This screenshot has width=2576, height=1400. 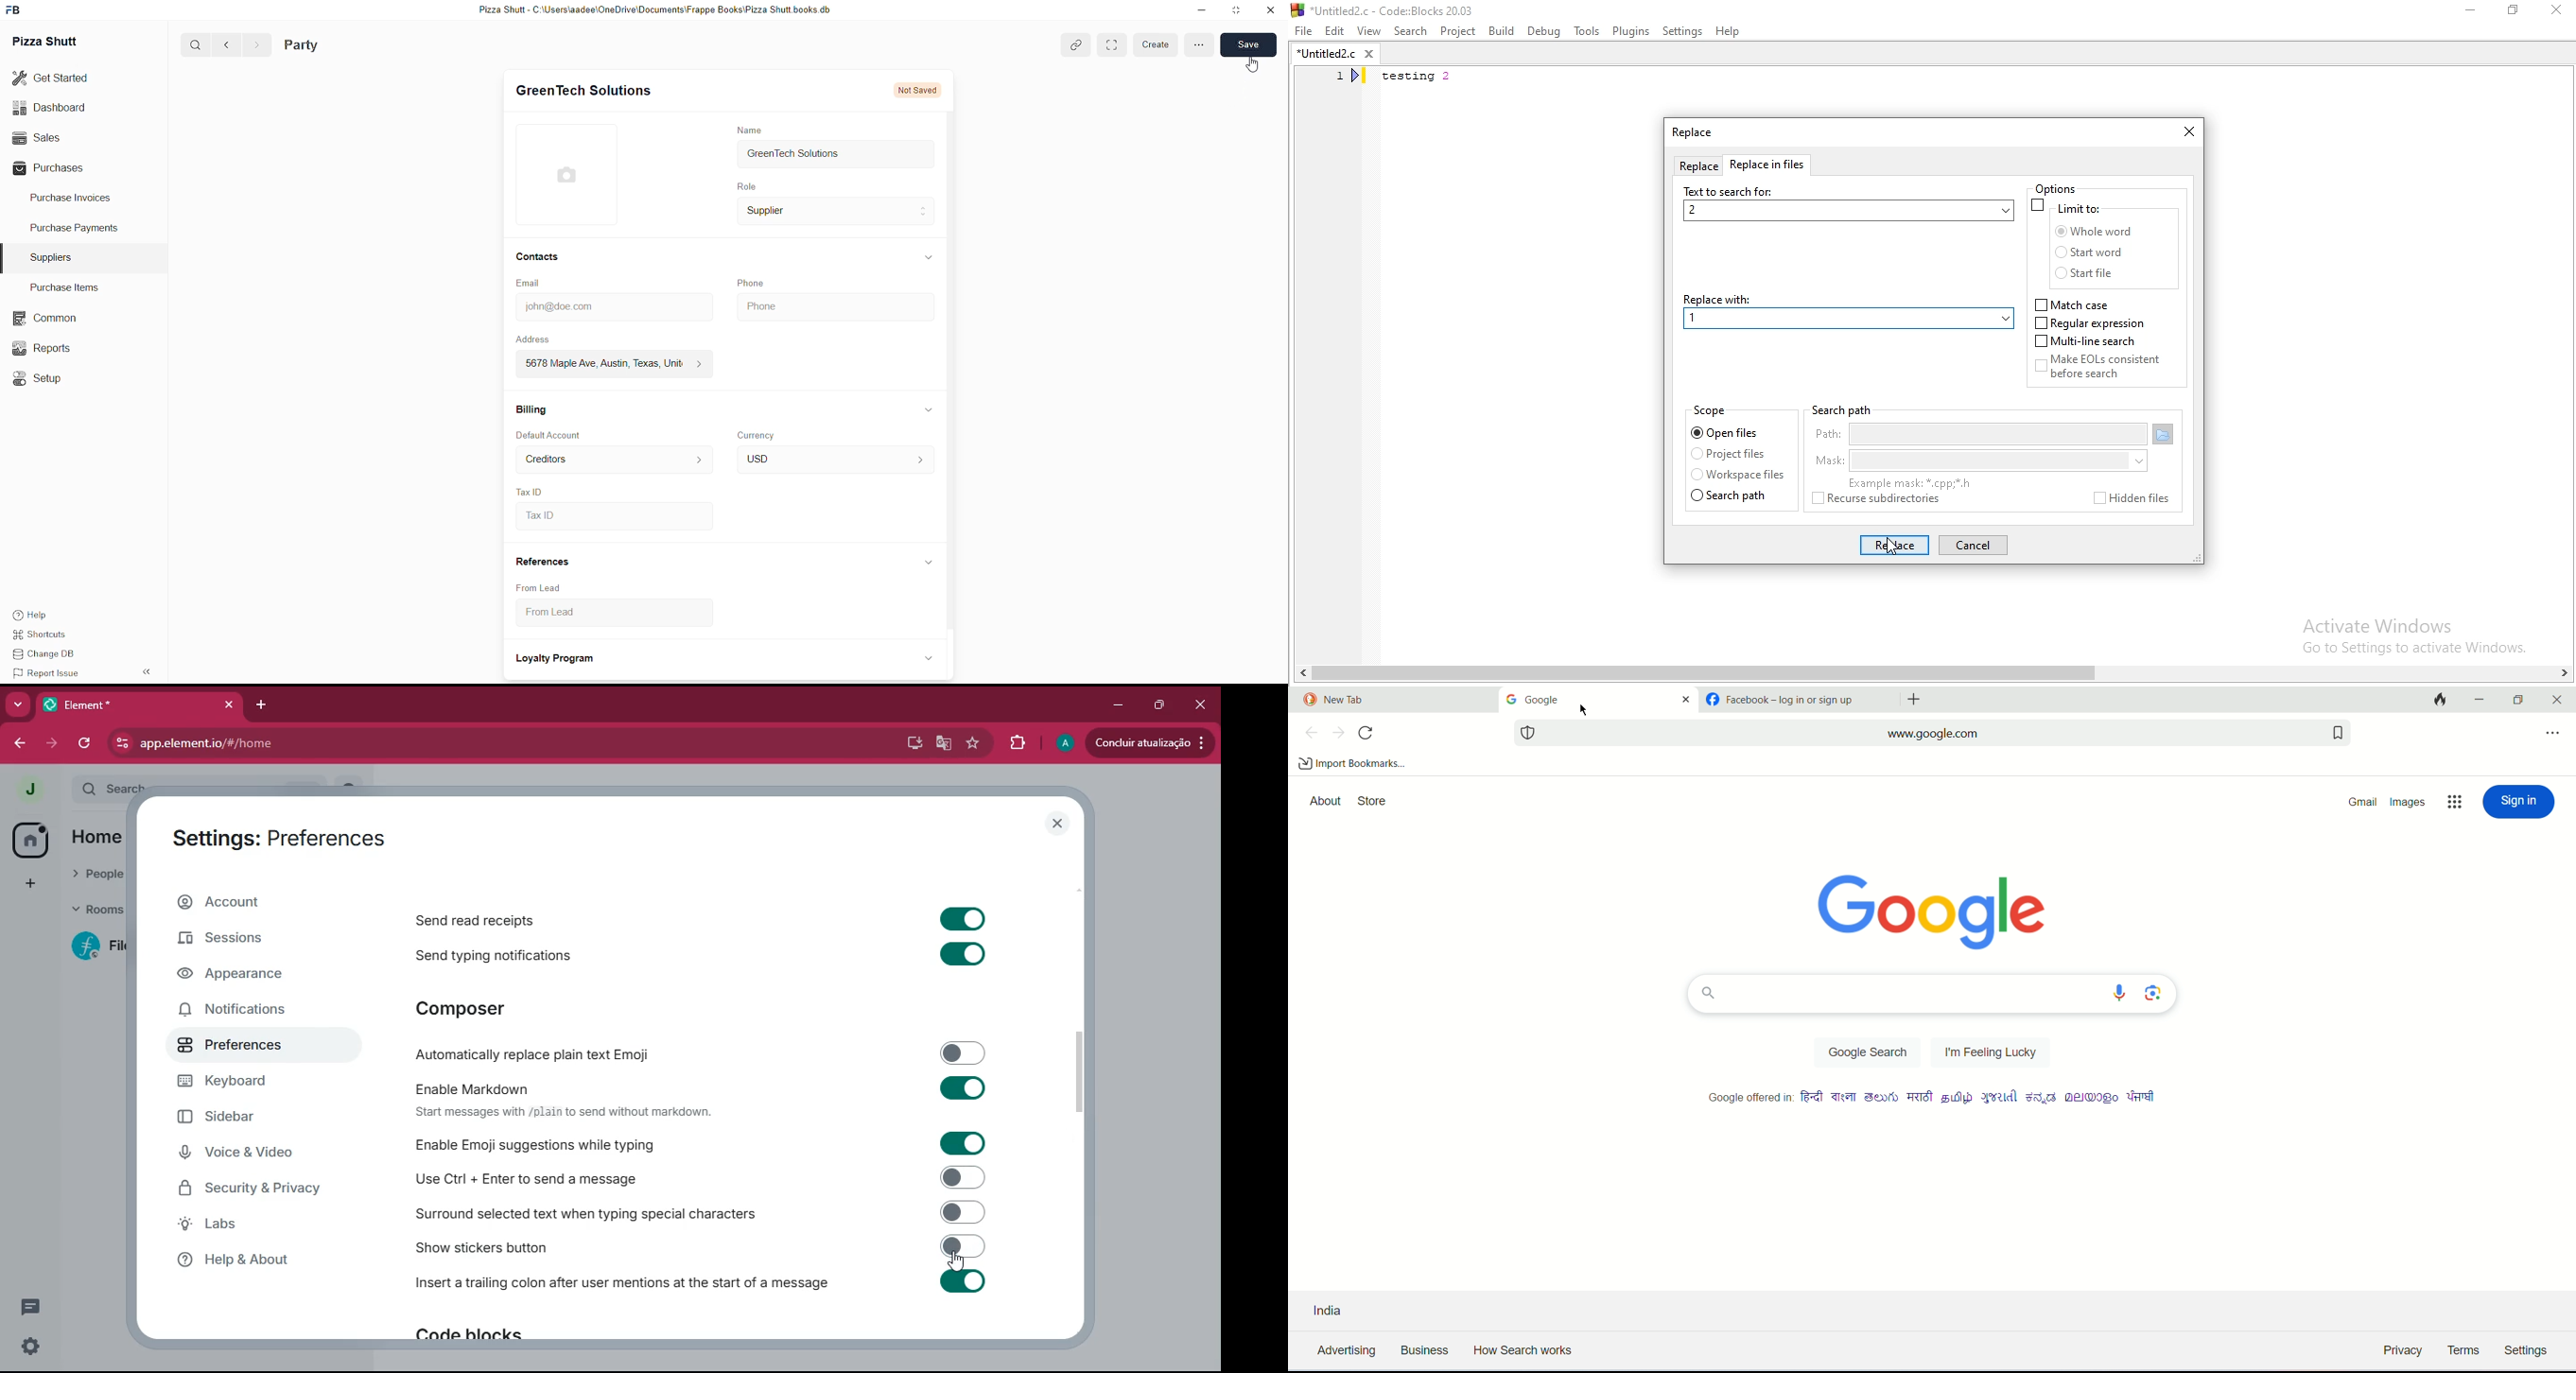 What do you see at coordinates (837, 213) in the screenshot?
I see `Supplier` at bounding box center [837, 213].